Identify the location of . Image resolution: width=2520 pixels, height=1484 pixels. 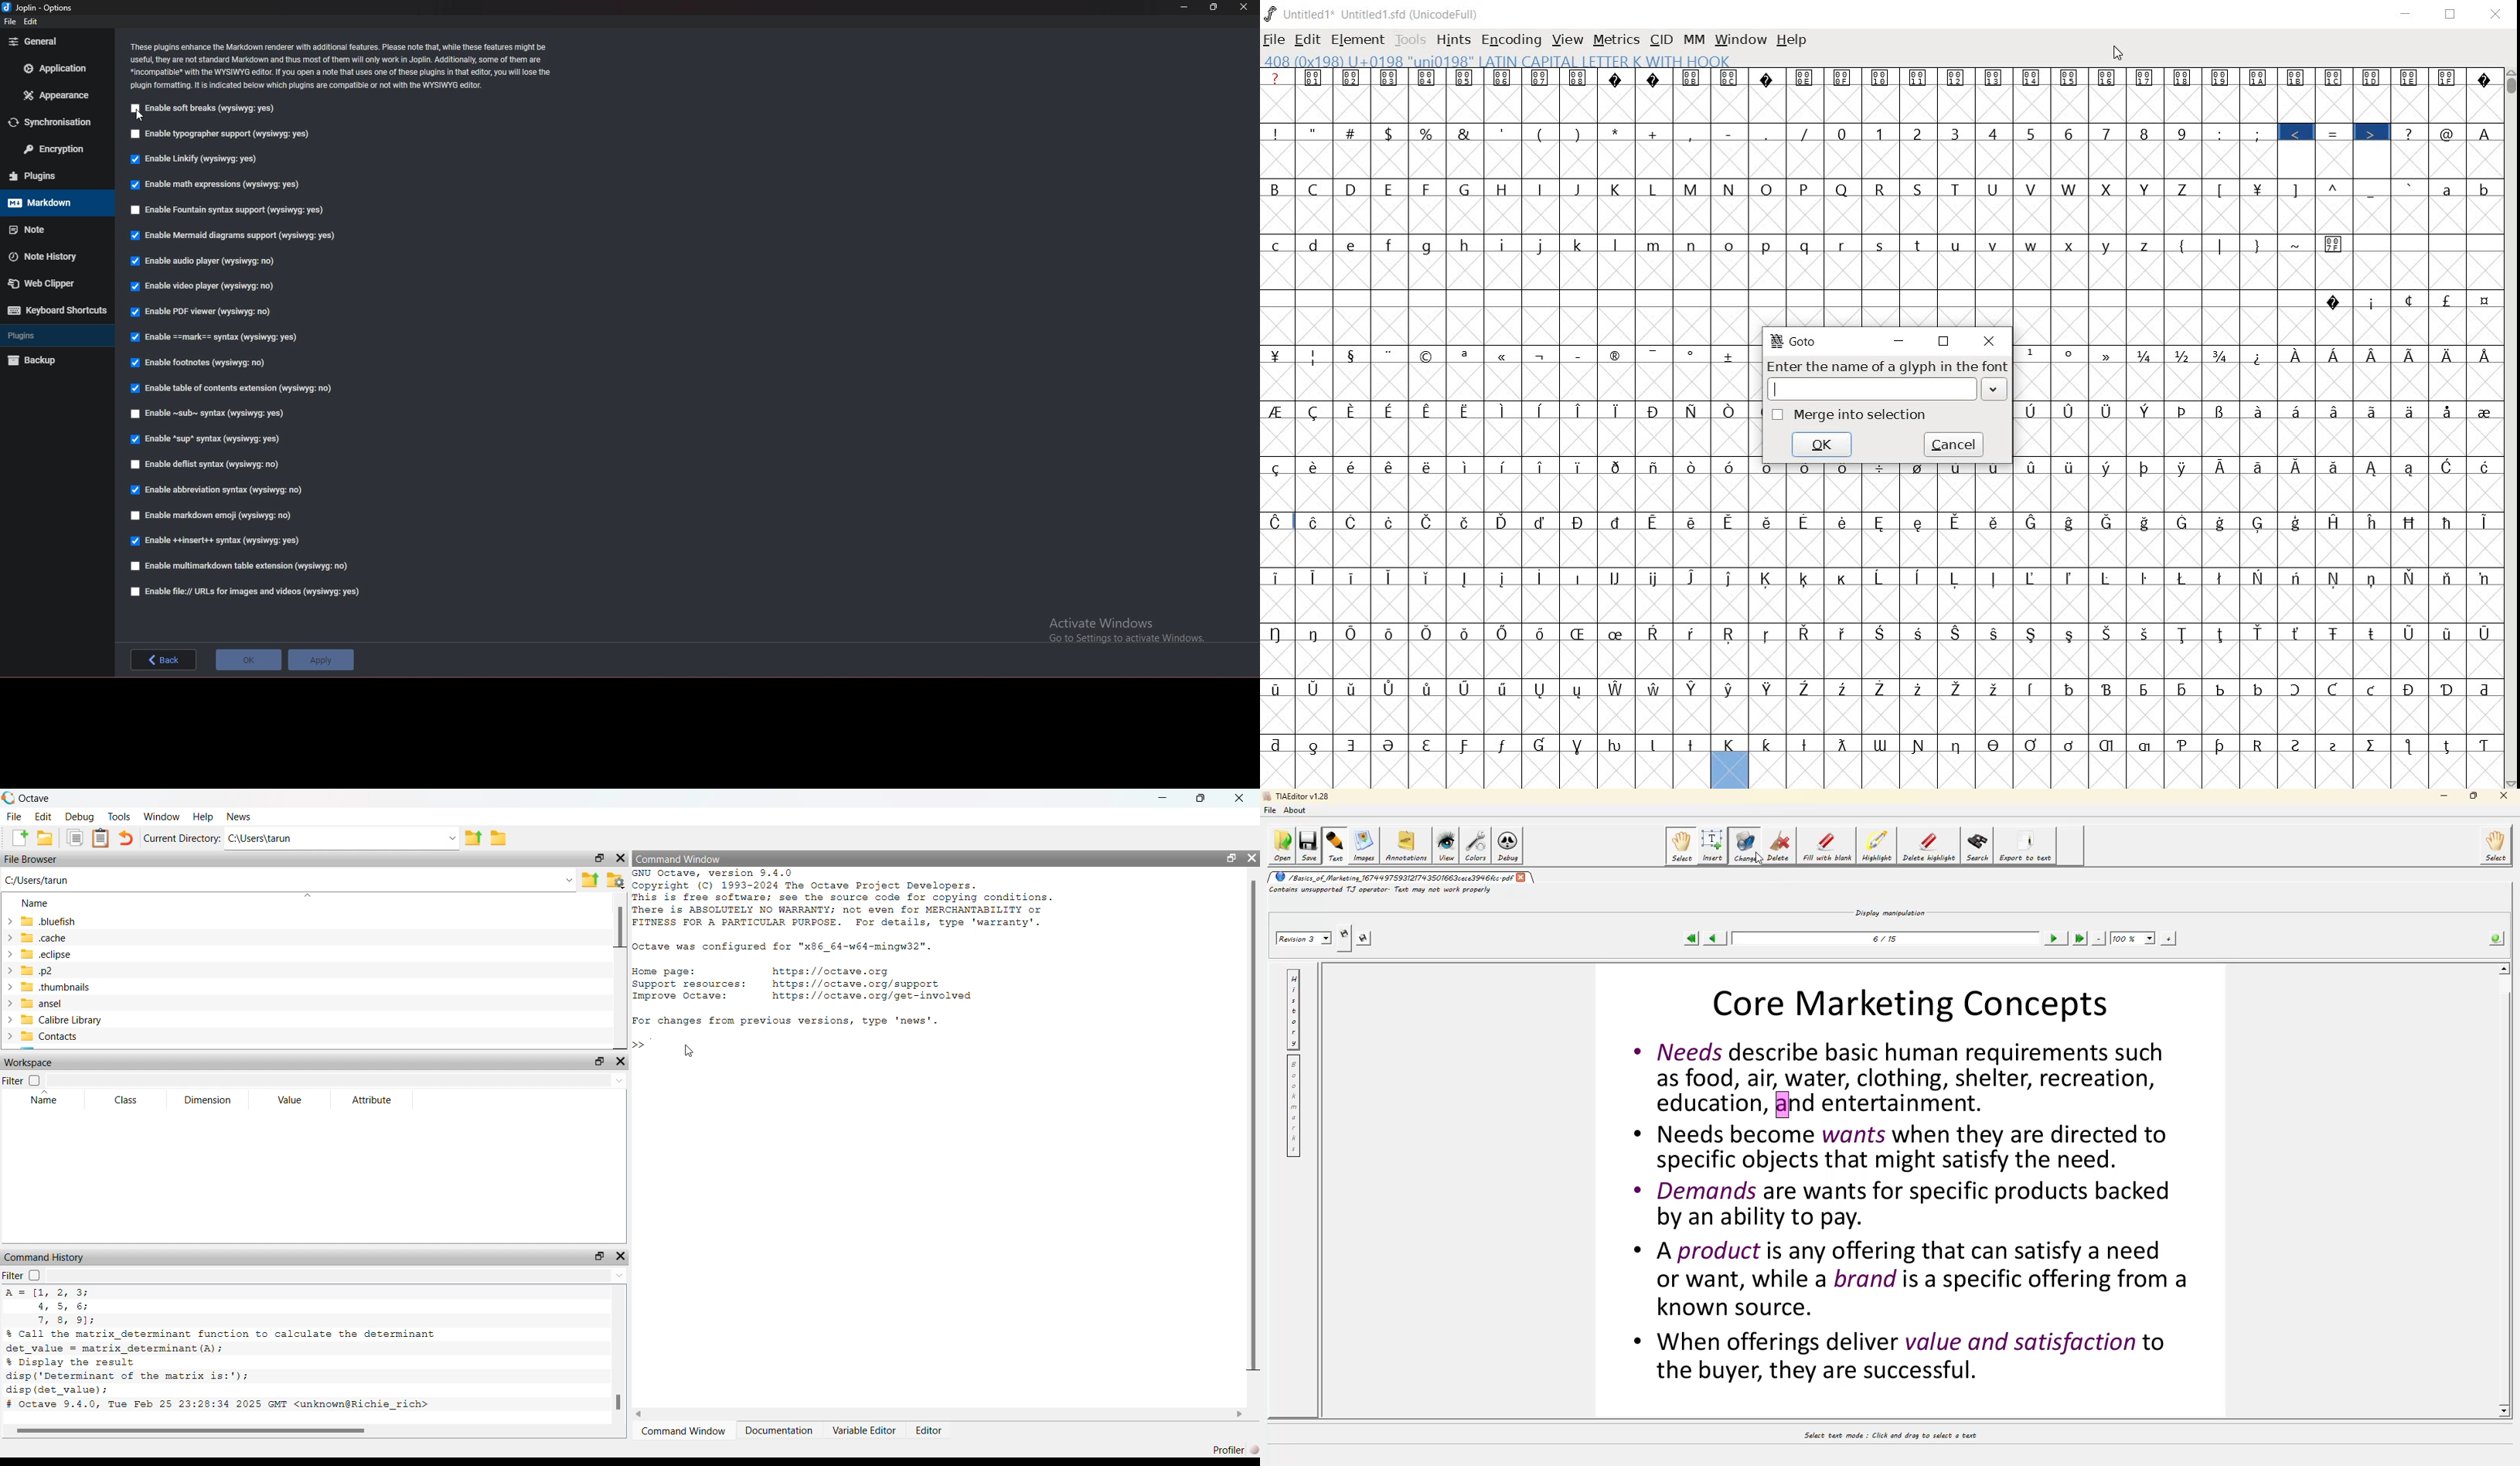
(2484, 133).